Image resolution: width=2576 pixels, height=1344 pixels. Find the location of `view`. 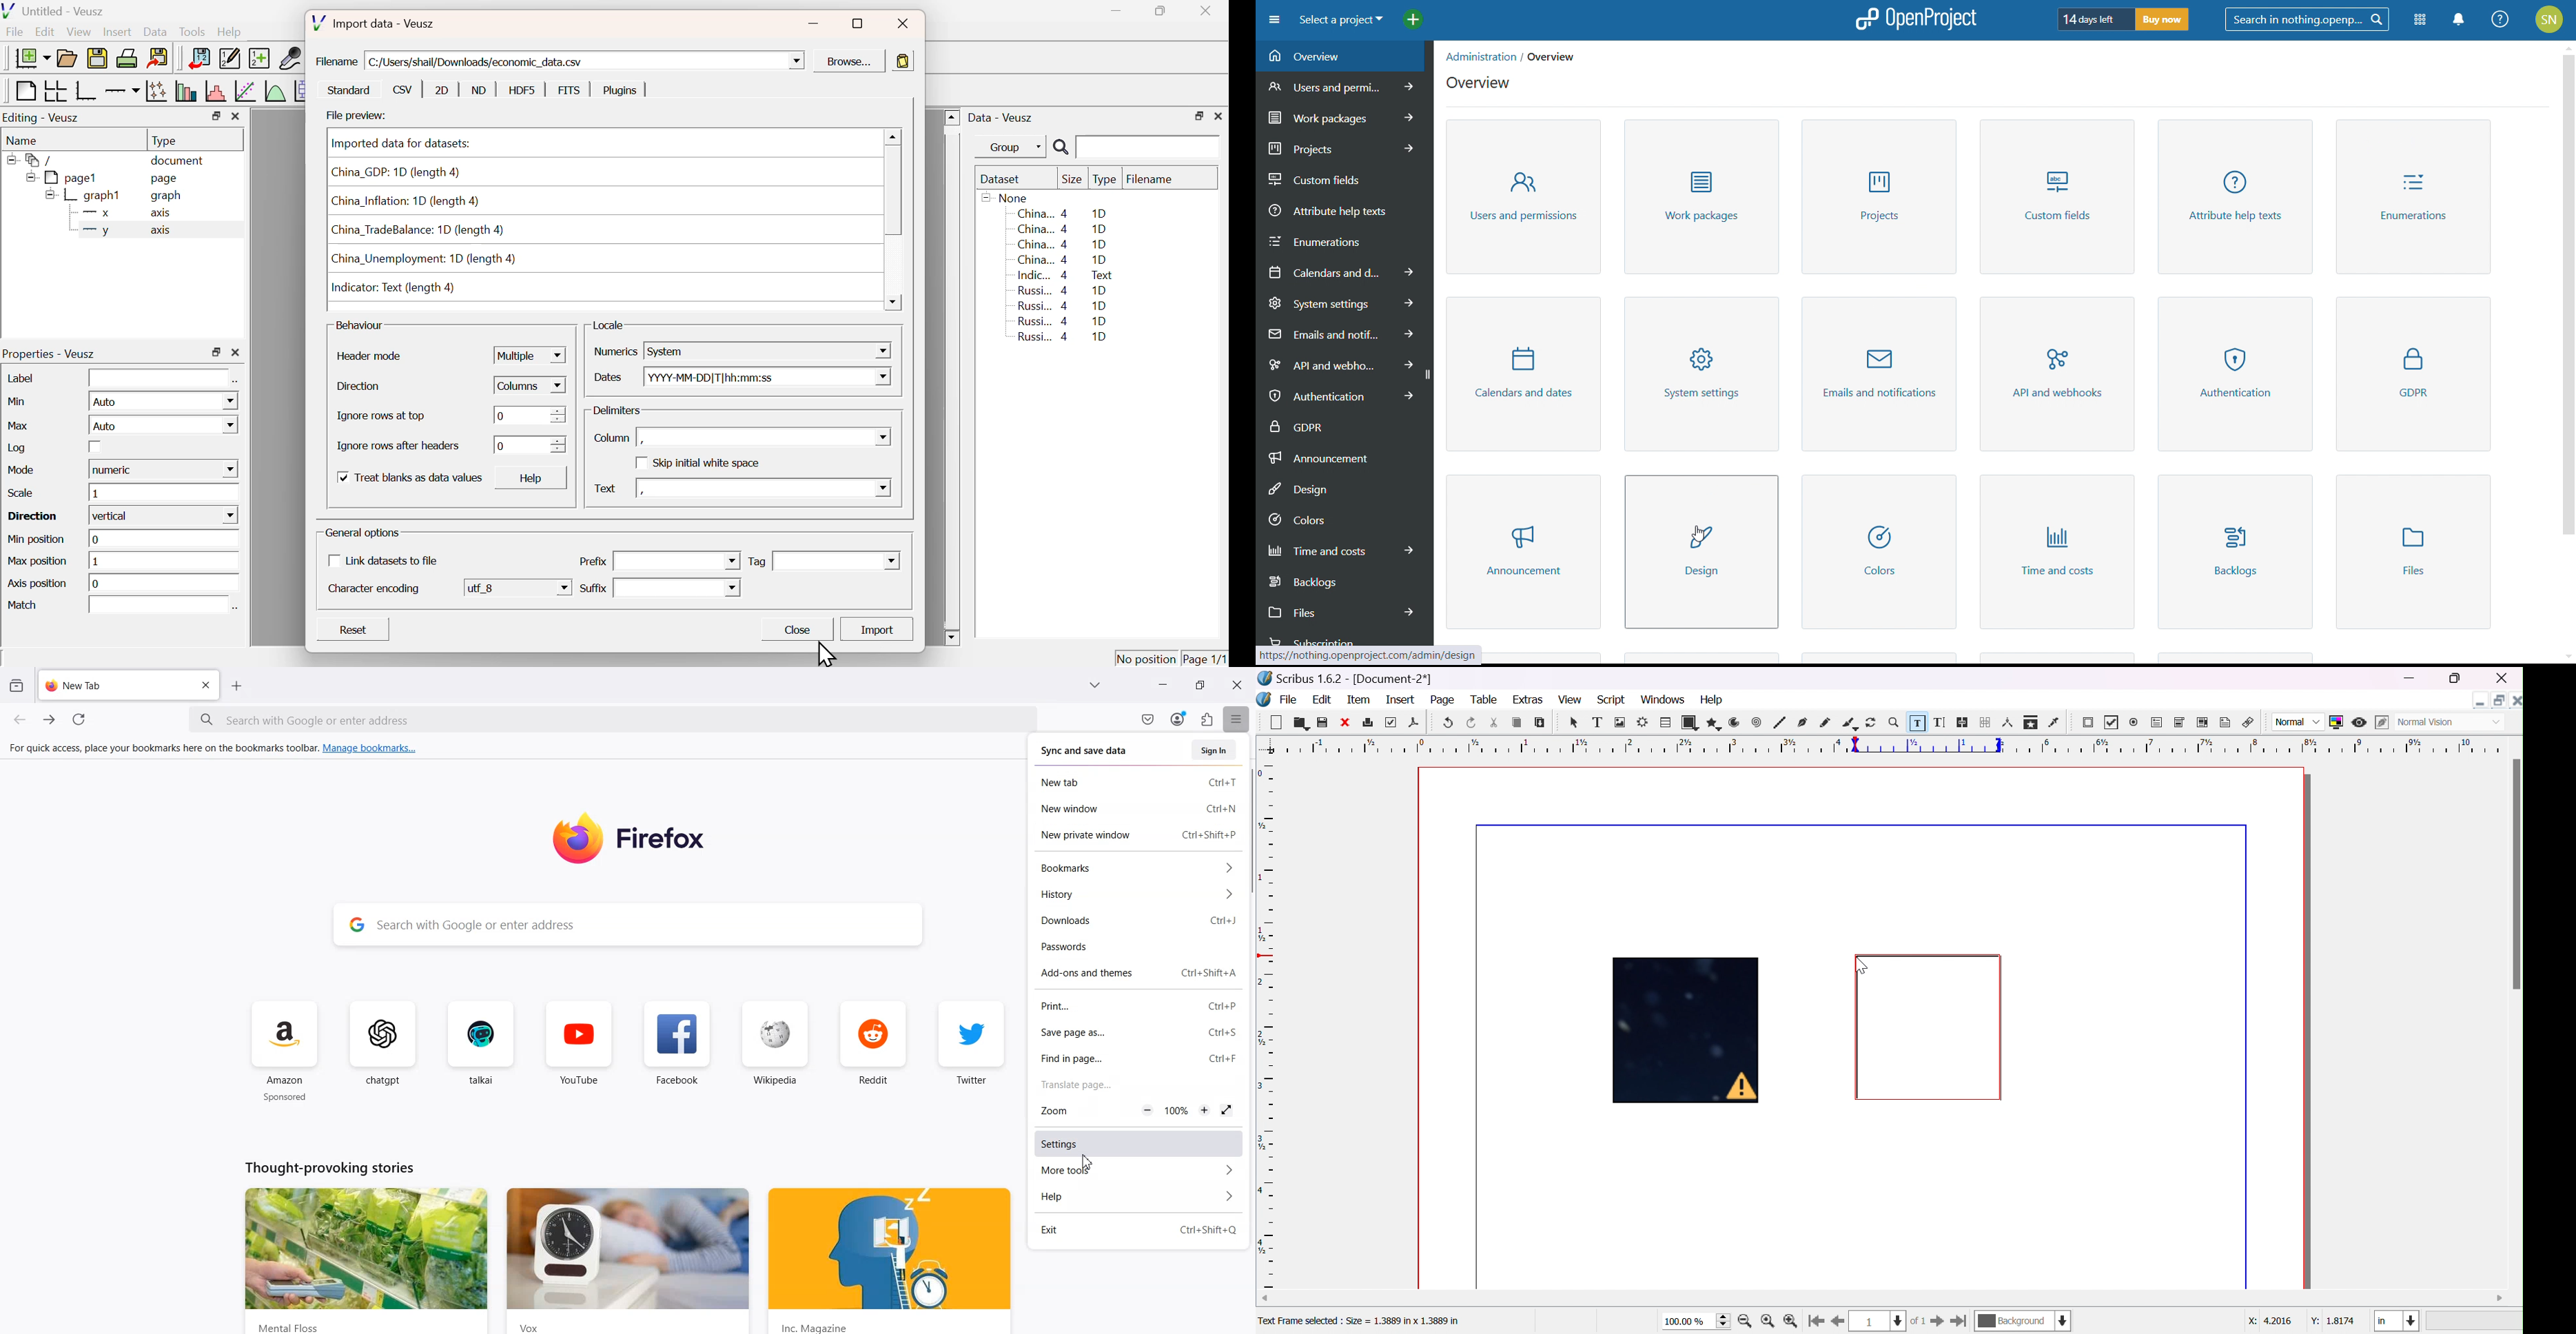

view is located at coordinates (1568, 699).